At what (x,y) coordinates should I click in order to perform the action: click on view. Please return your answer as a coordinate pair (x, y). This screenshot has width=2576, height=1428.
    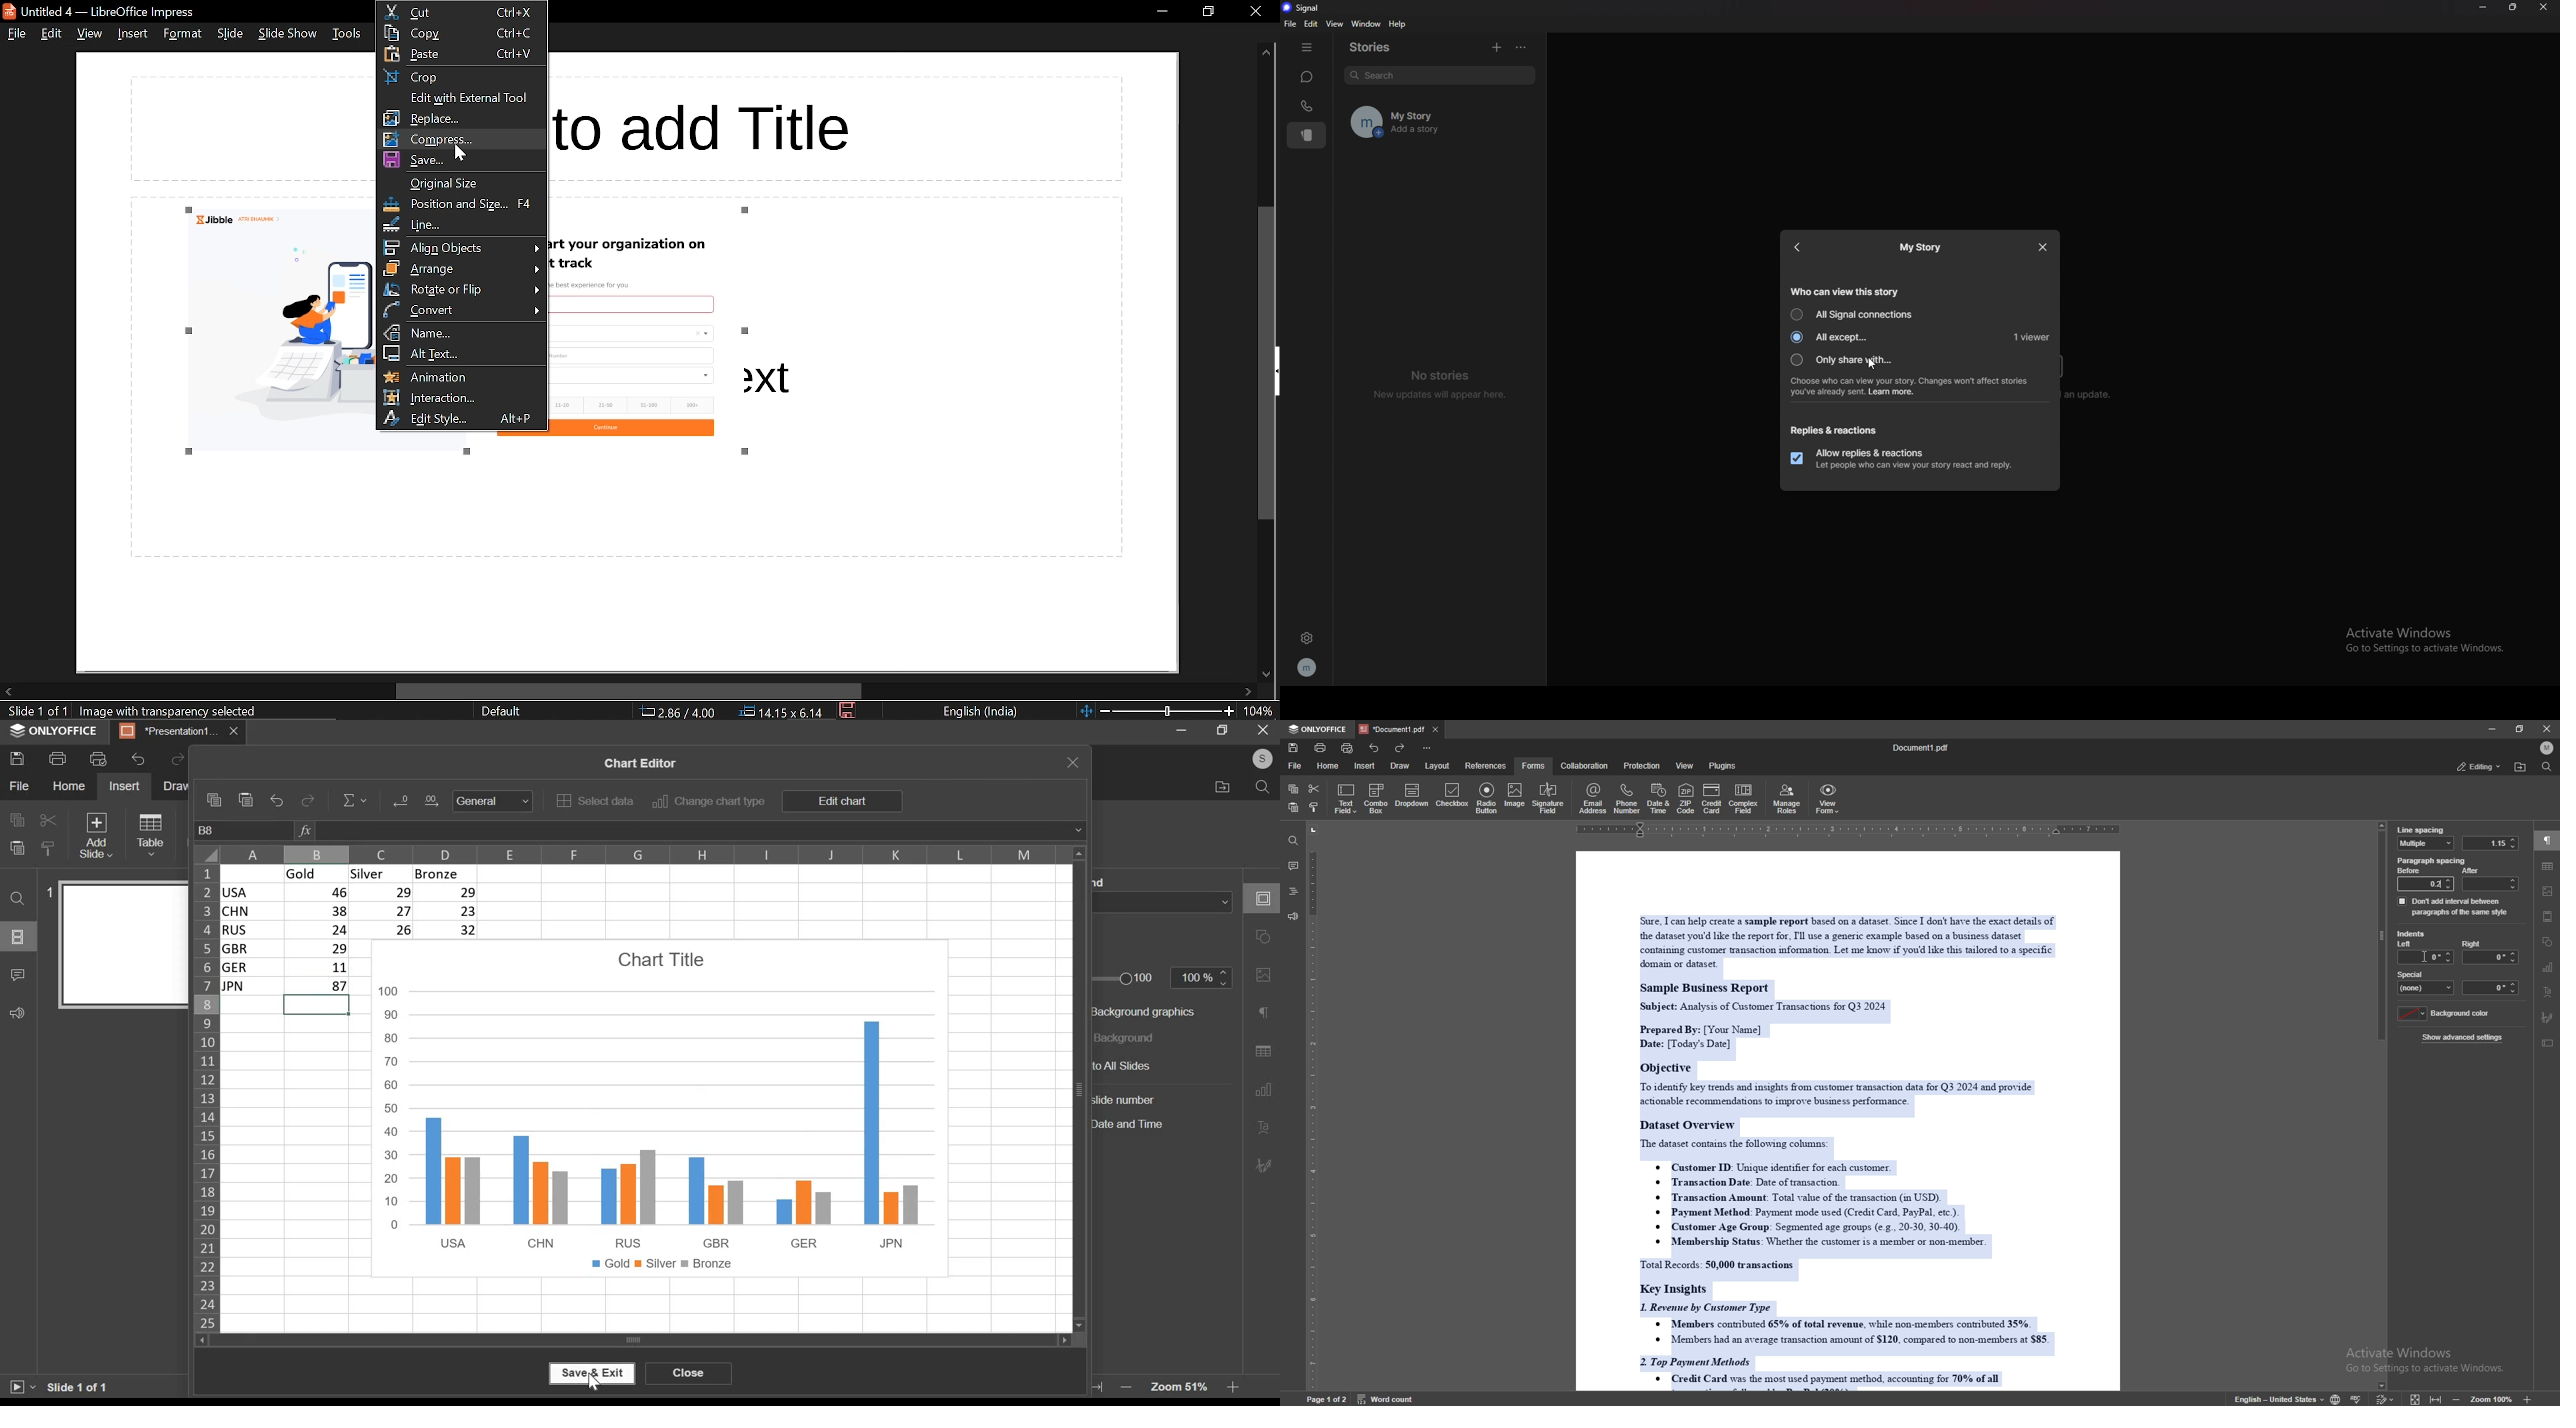
    Looking at the image, I should click on (1686, 765).